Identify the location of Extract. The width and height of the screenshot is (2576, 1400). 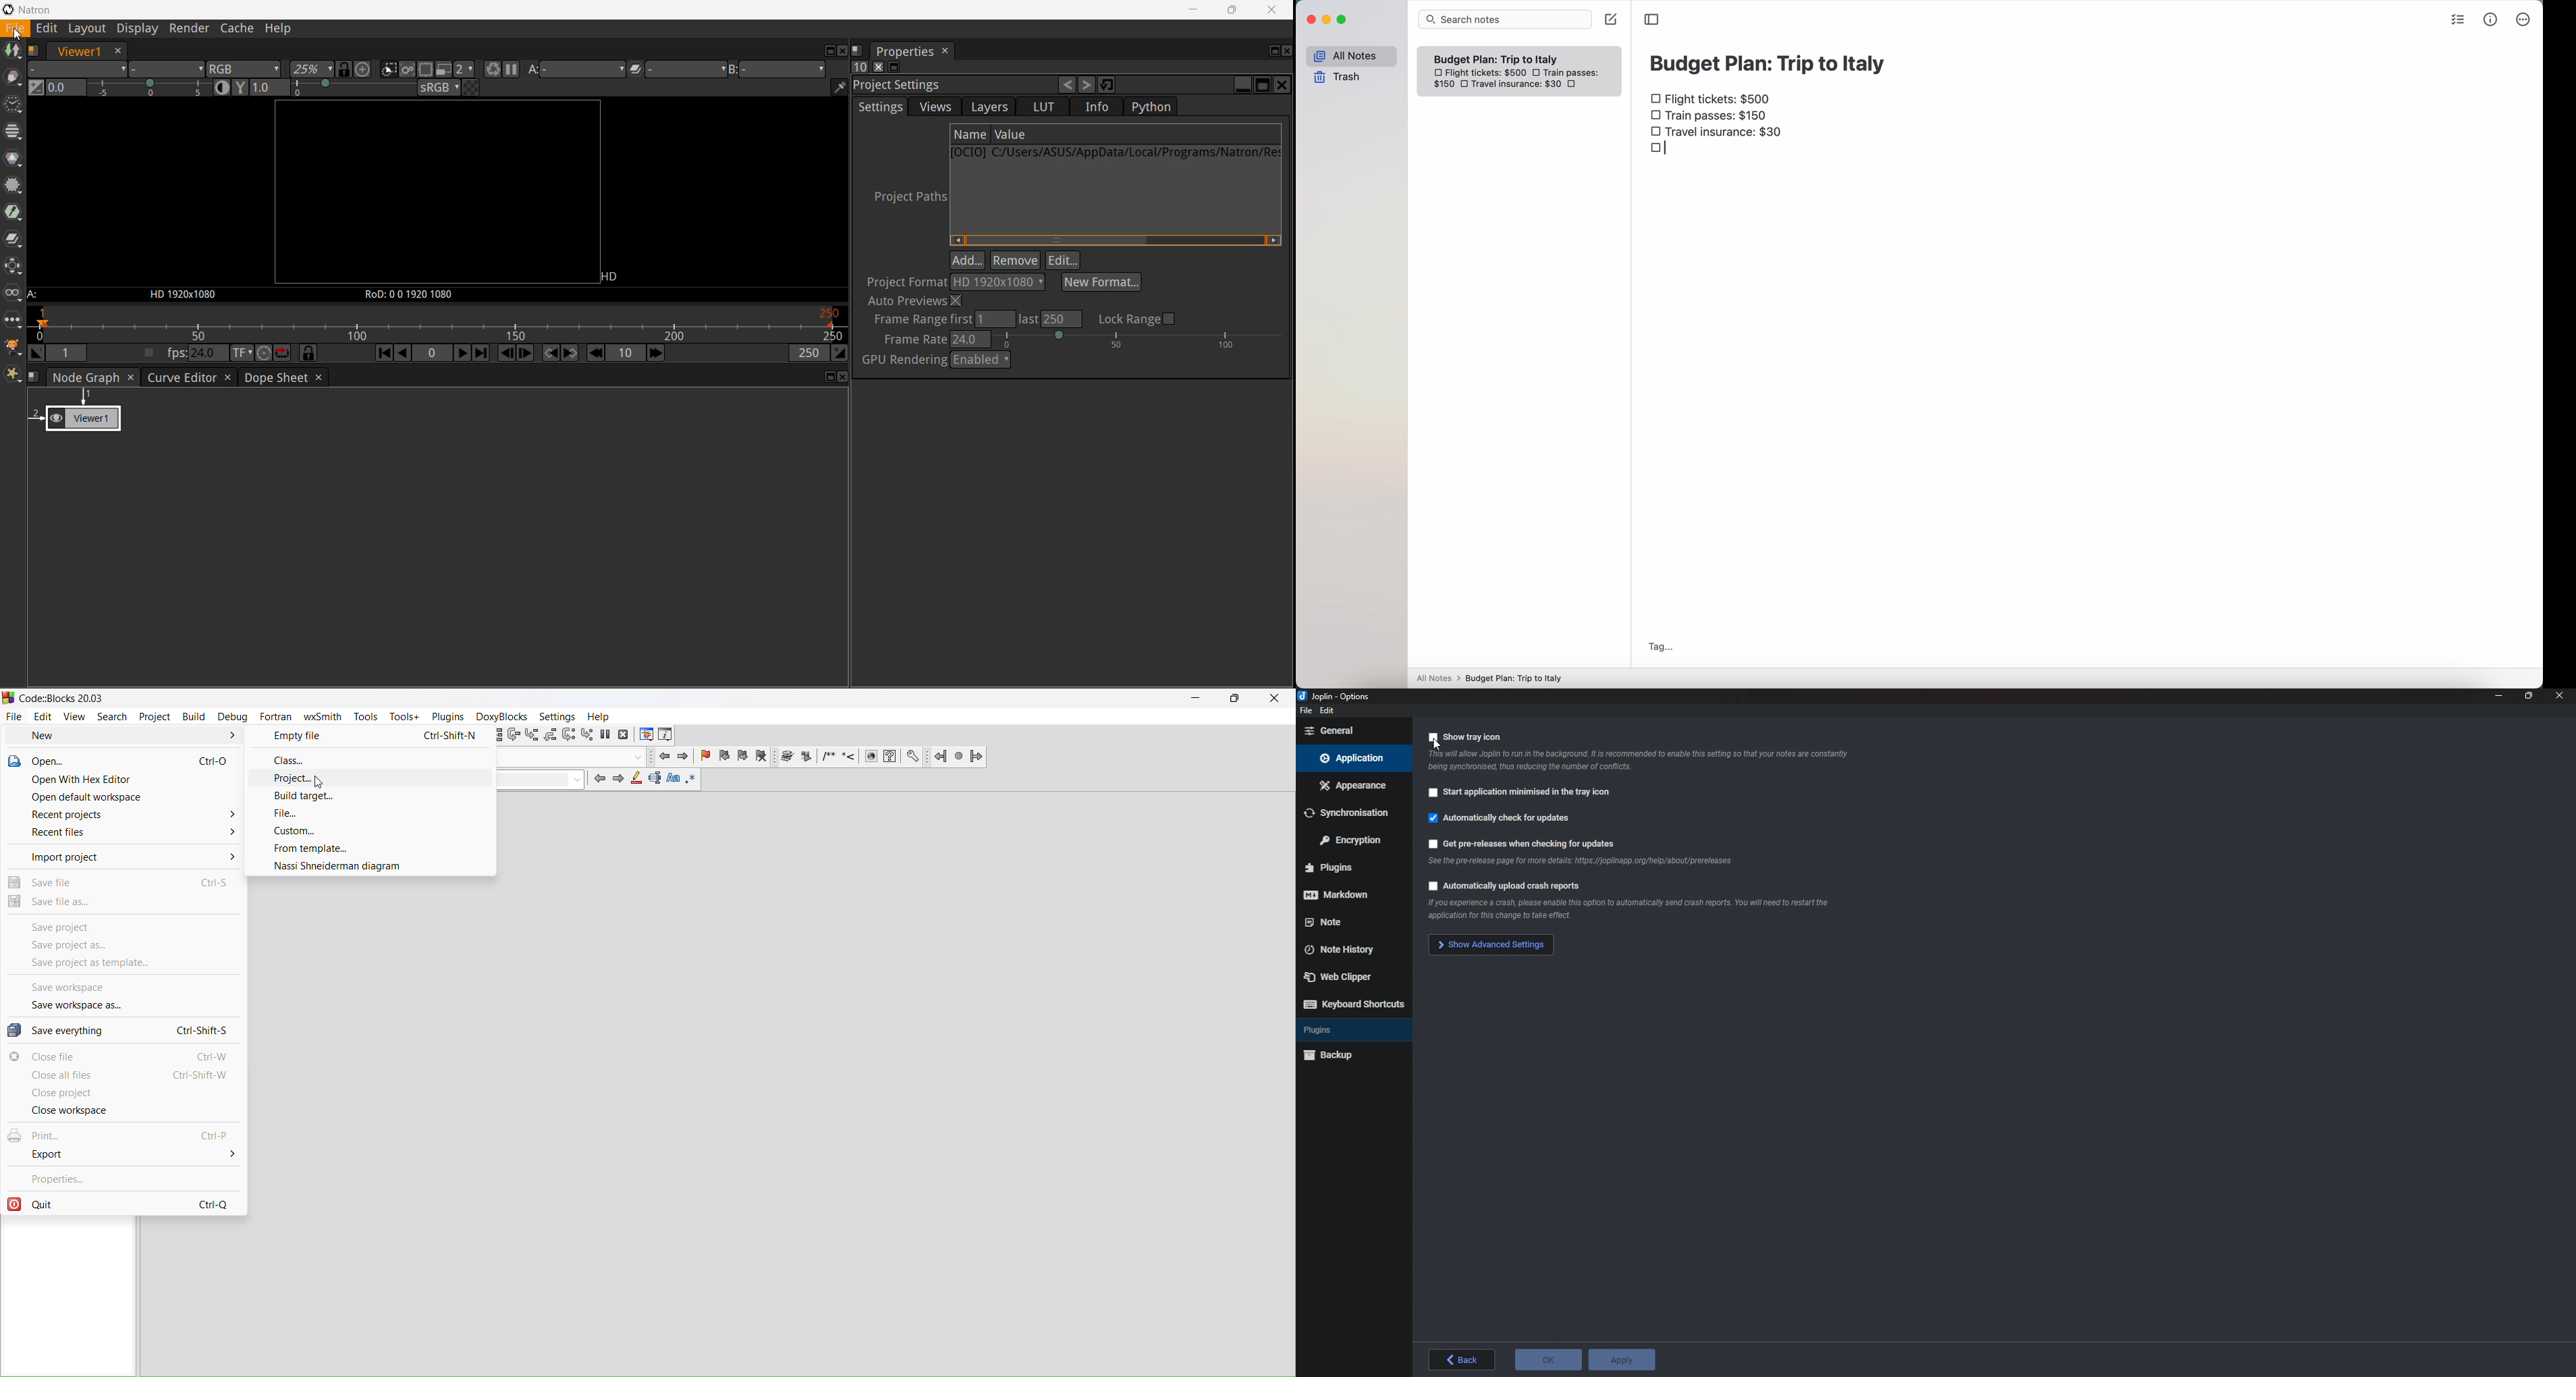
(805, 756).